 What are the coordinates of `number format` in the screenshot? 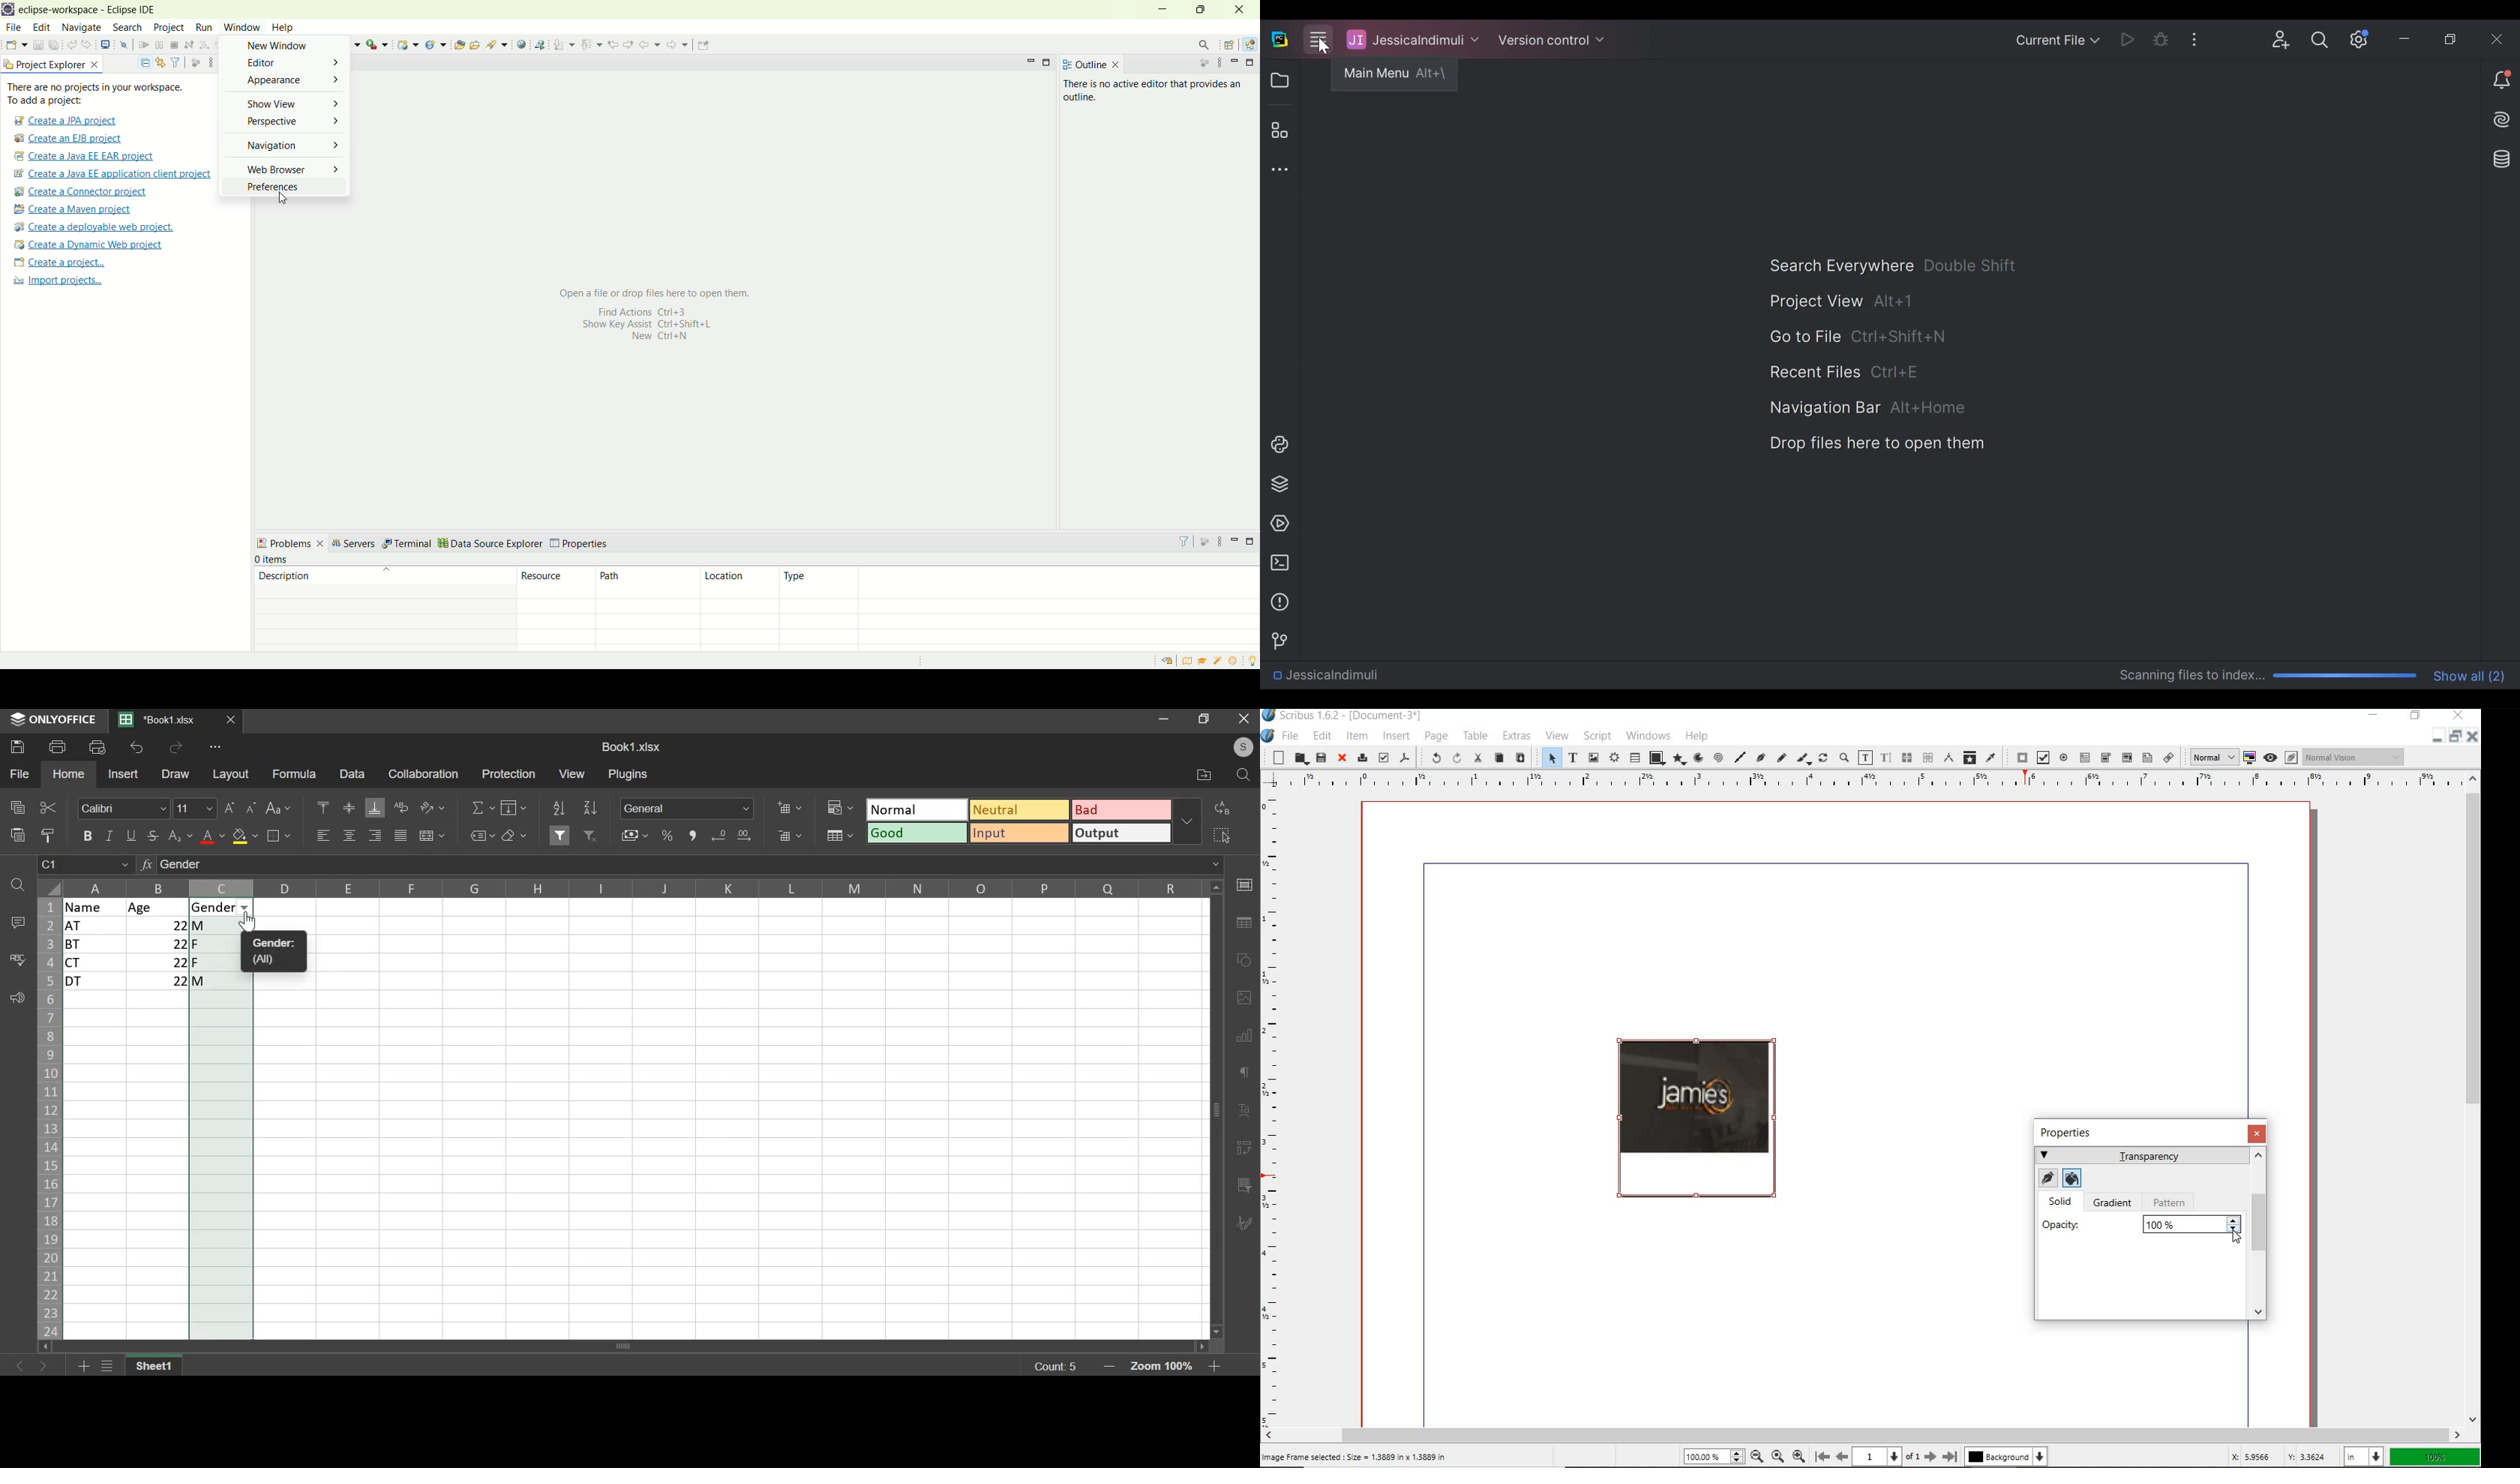 It's located at (687, 808).